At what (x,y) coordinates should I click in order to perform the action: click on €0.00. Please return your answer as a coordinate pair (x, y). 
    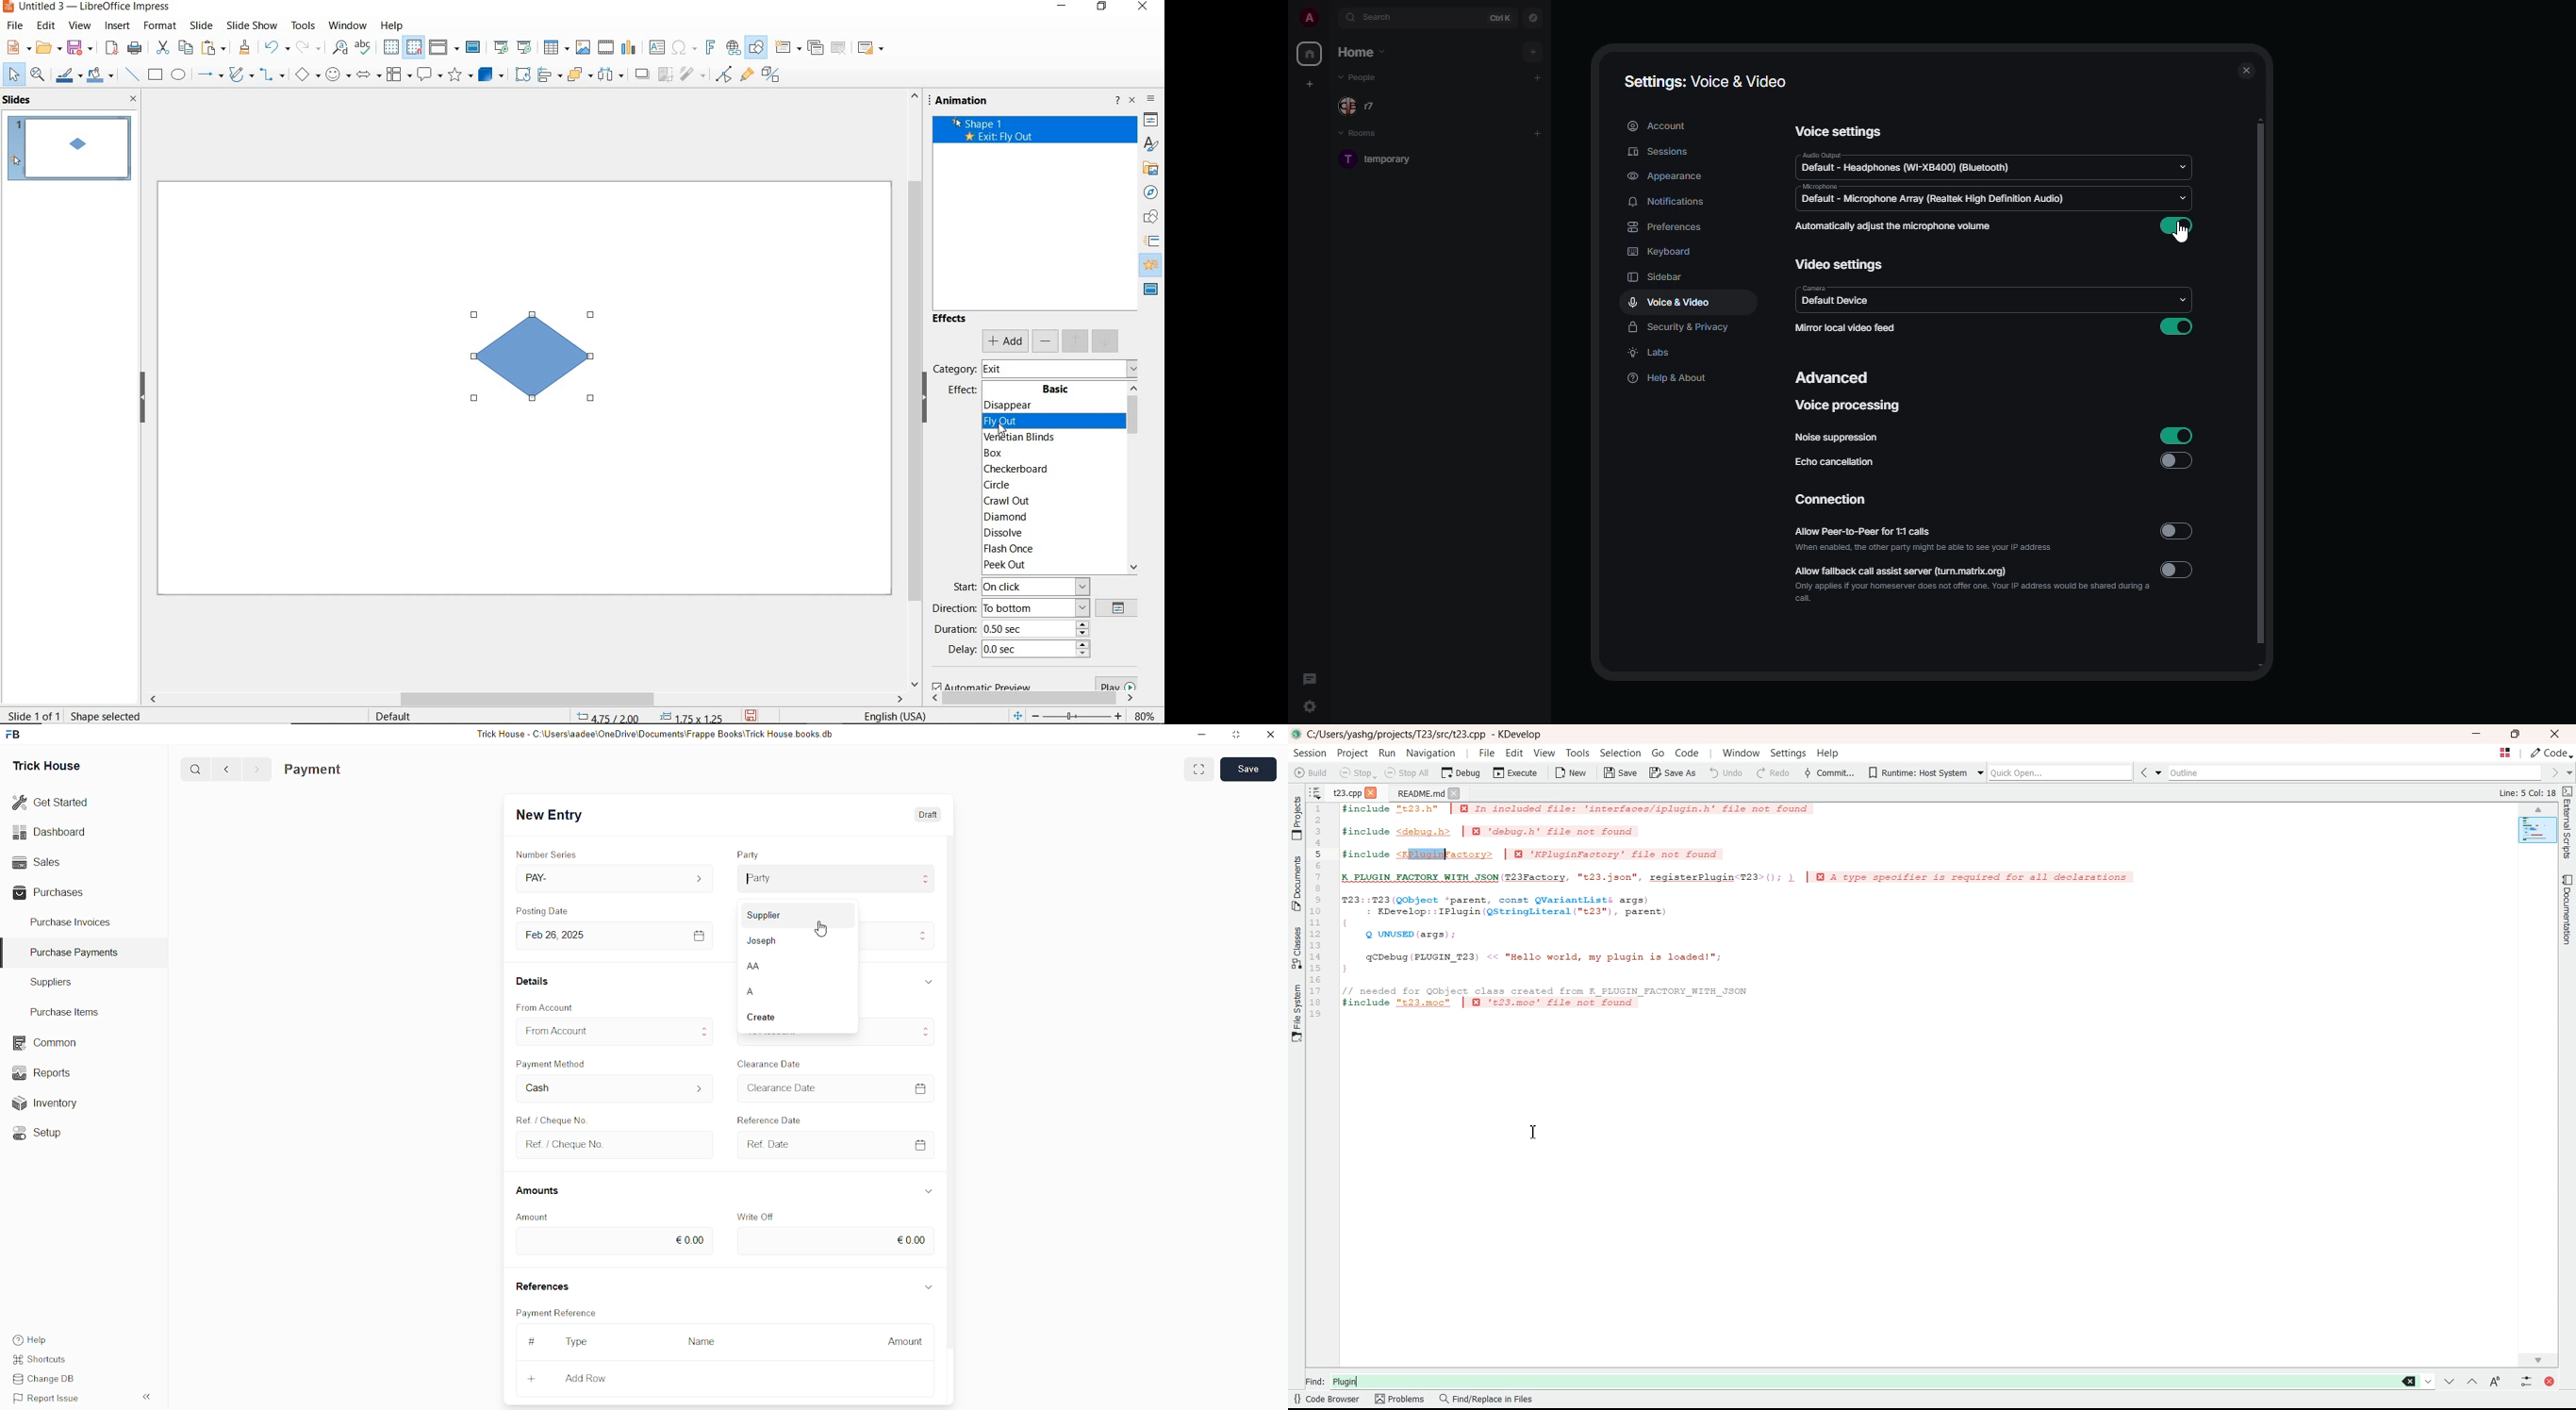
    Looking at the image, I should click on (613, 1242).